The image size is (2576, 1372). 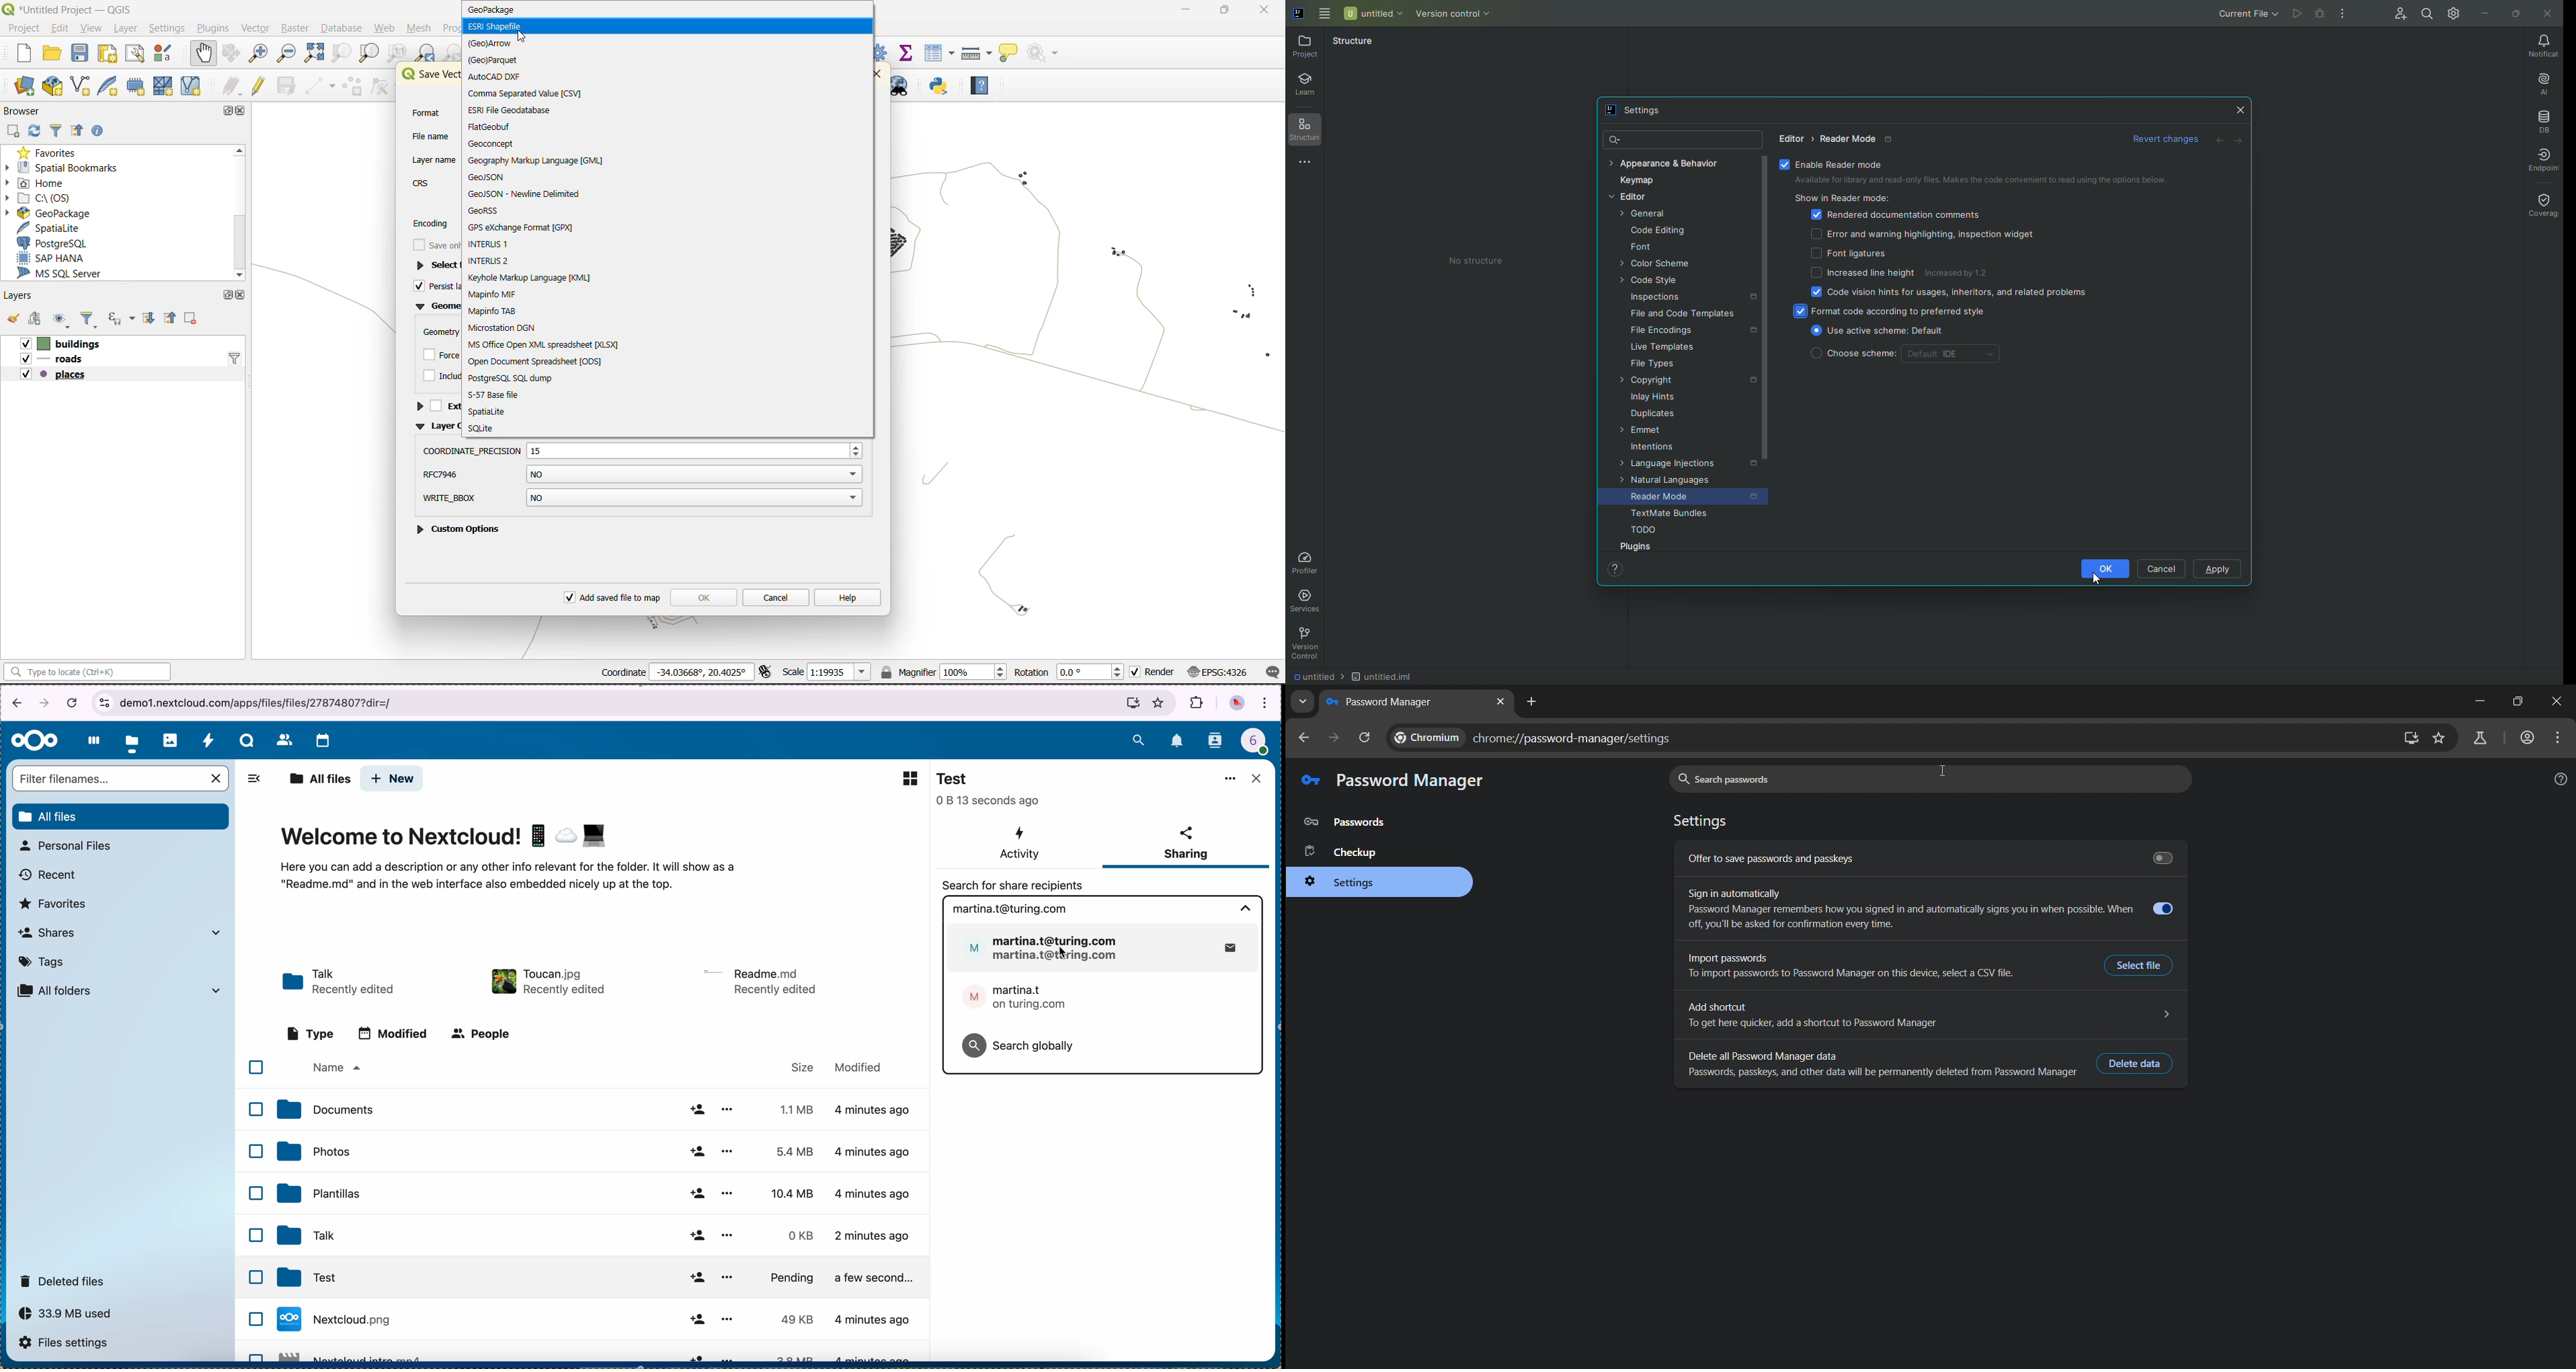 I want to click on favorites, so click(x=1159, y=702).